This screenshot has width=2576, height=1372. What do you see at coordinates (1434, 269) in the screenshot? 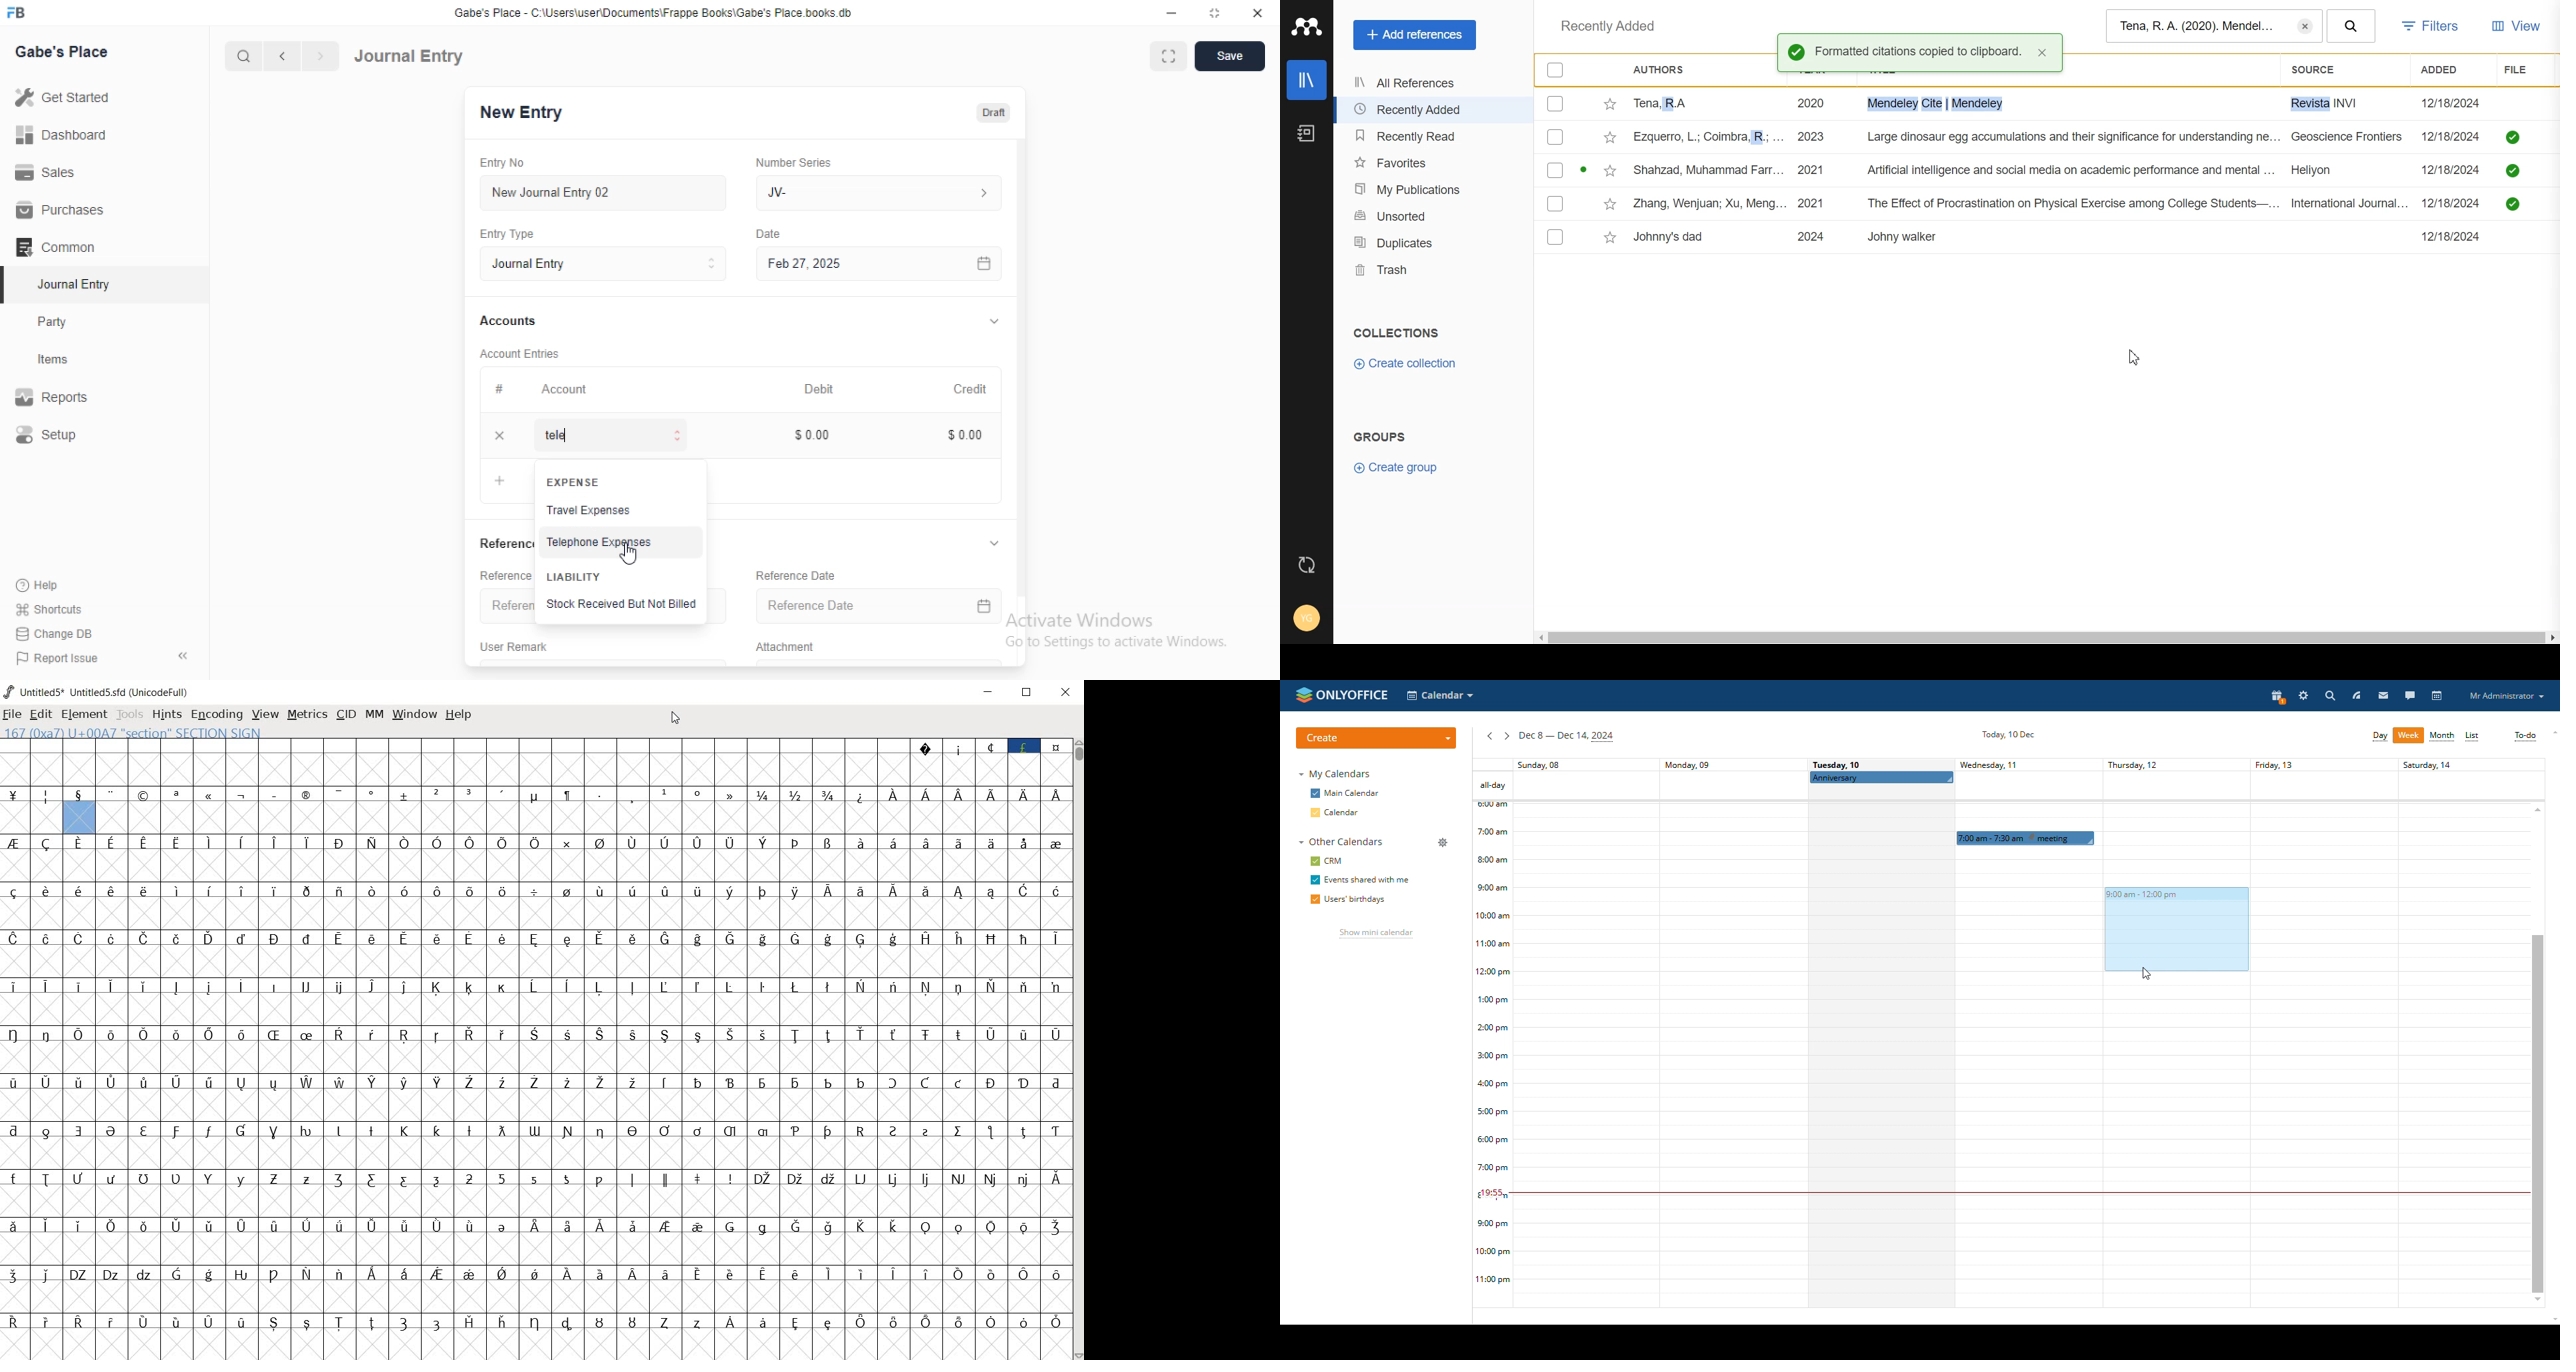
I see `Trash` at bounding box center [1434, 269].